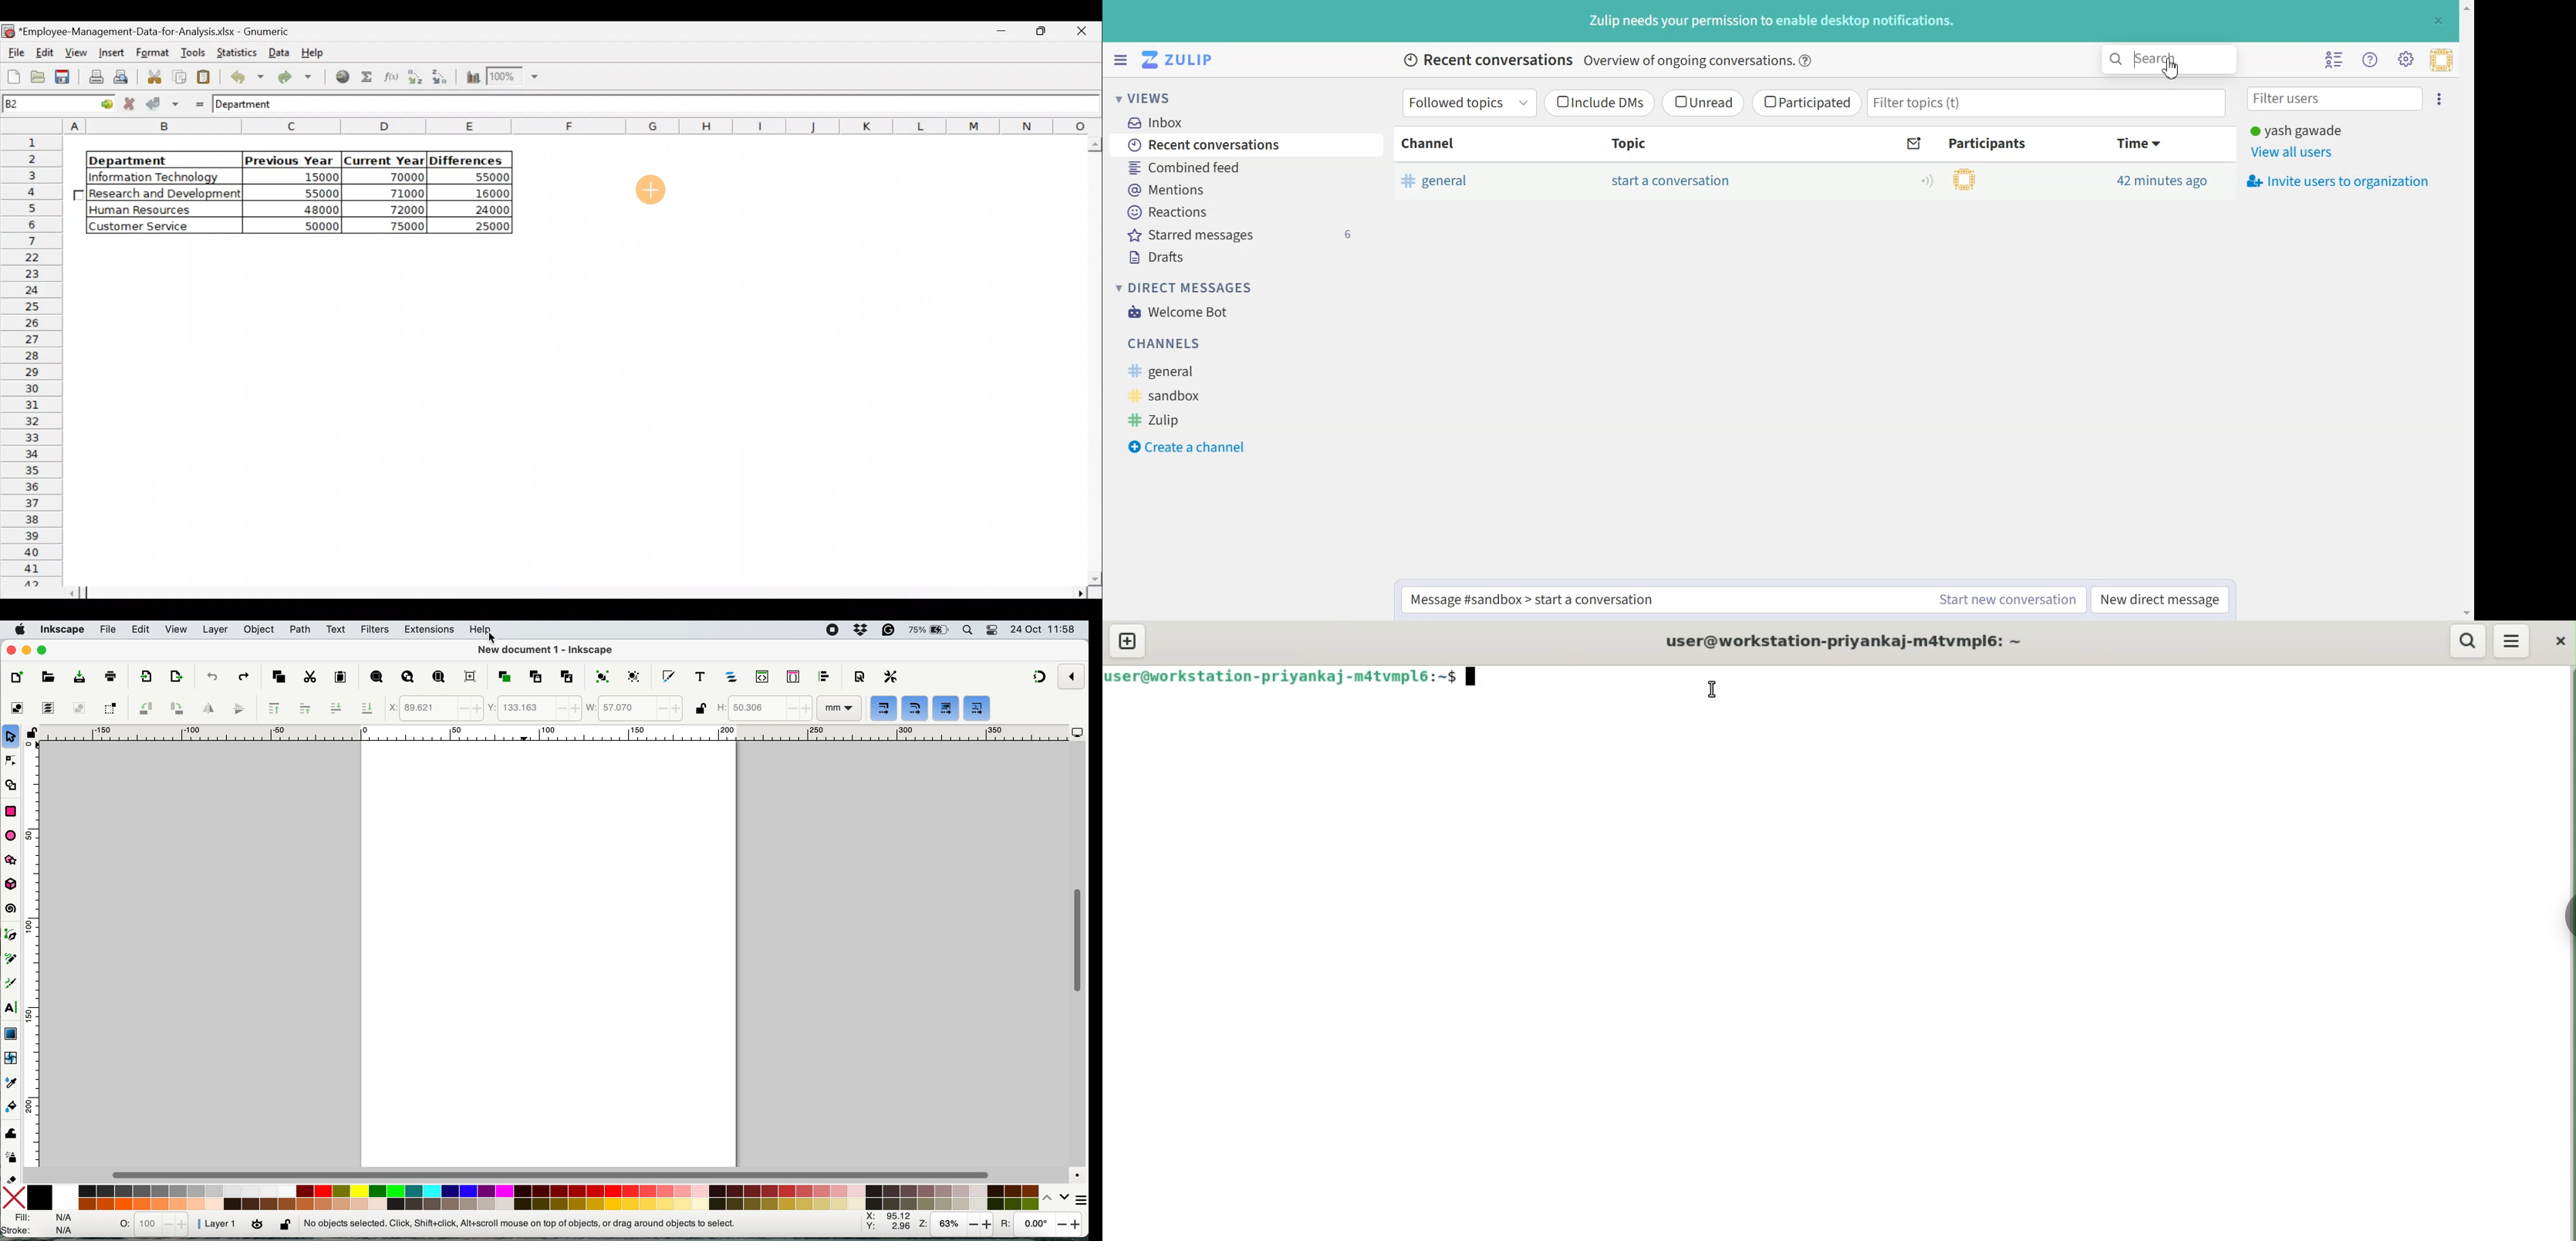 The image size is (2576, 1260). Describe the element at coordinates (301, 179) in the screenshot. I see `15000` at that location.